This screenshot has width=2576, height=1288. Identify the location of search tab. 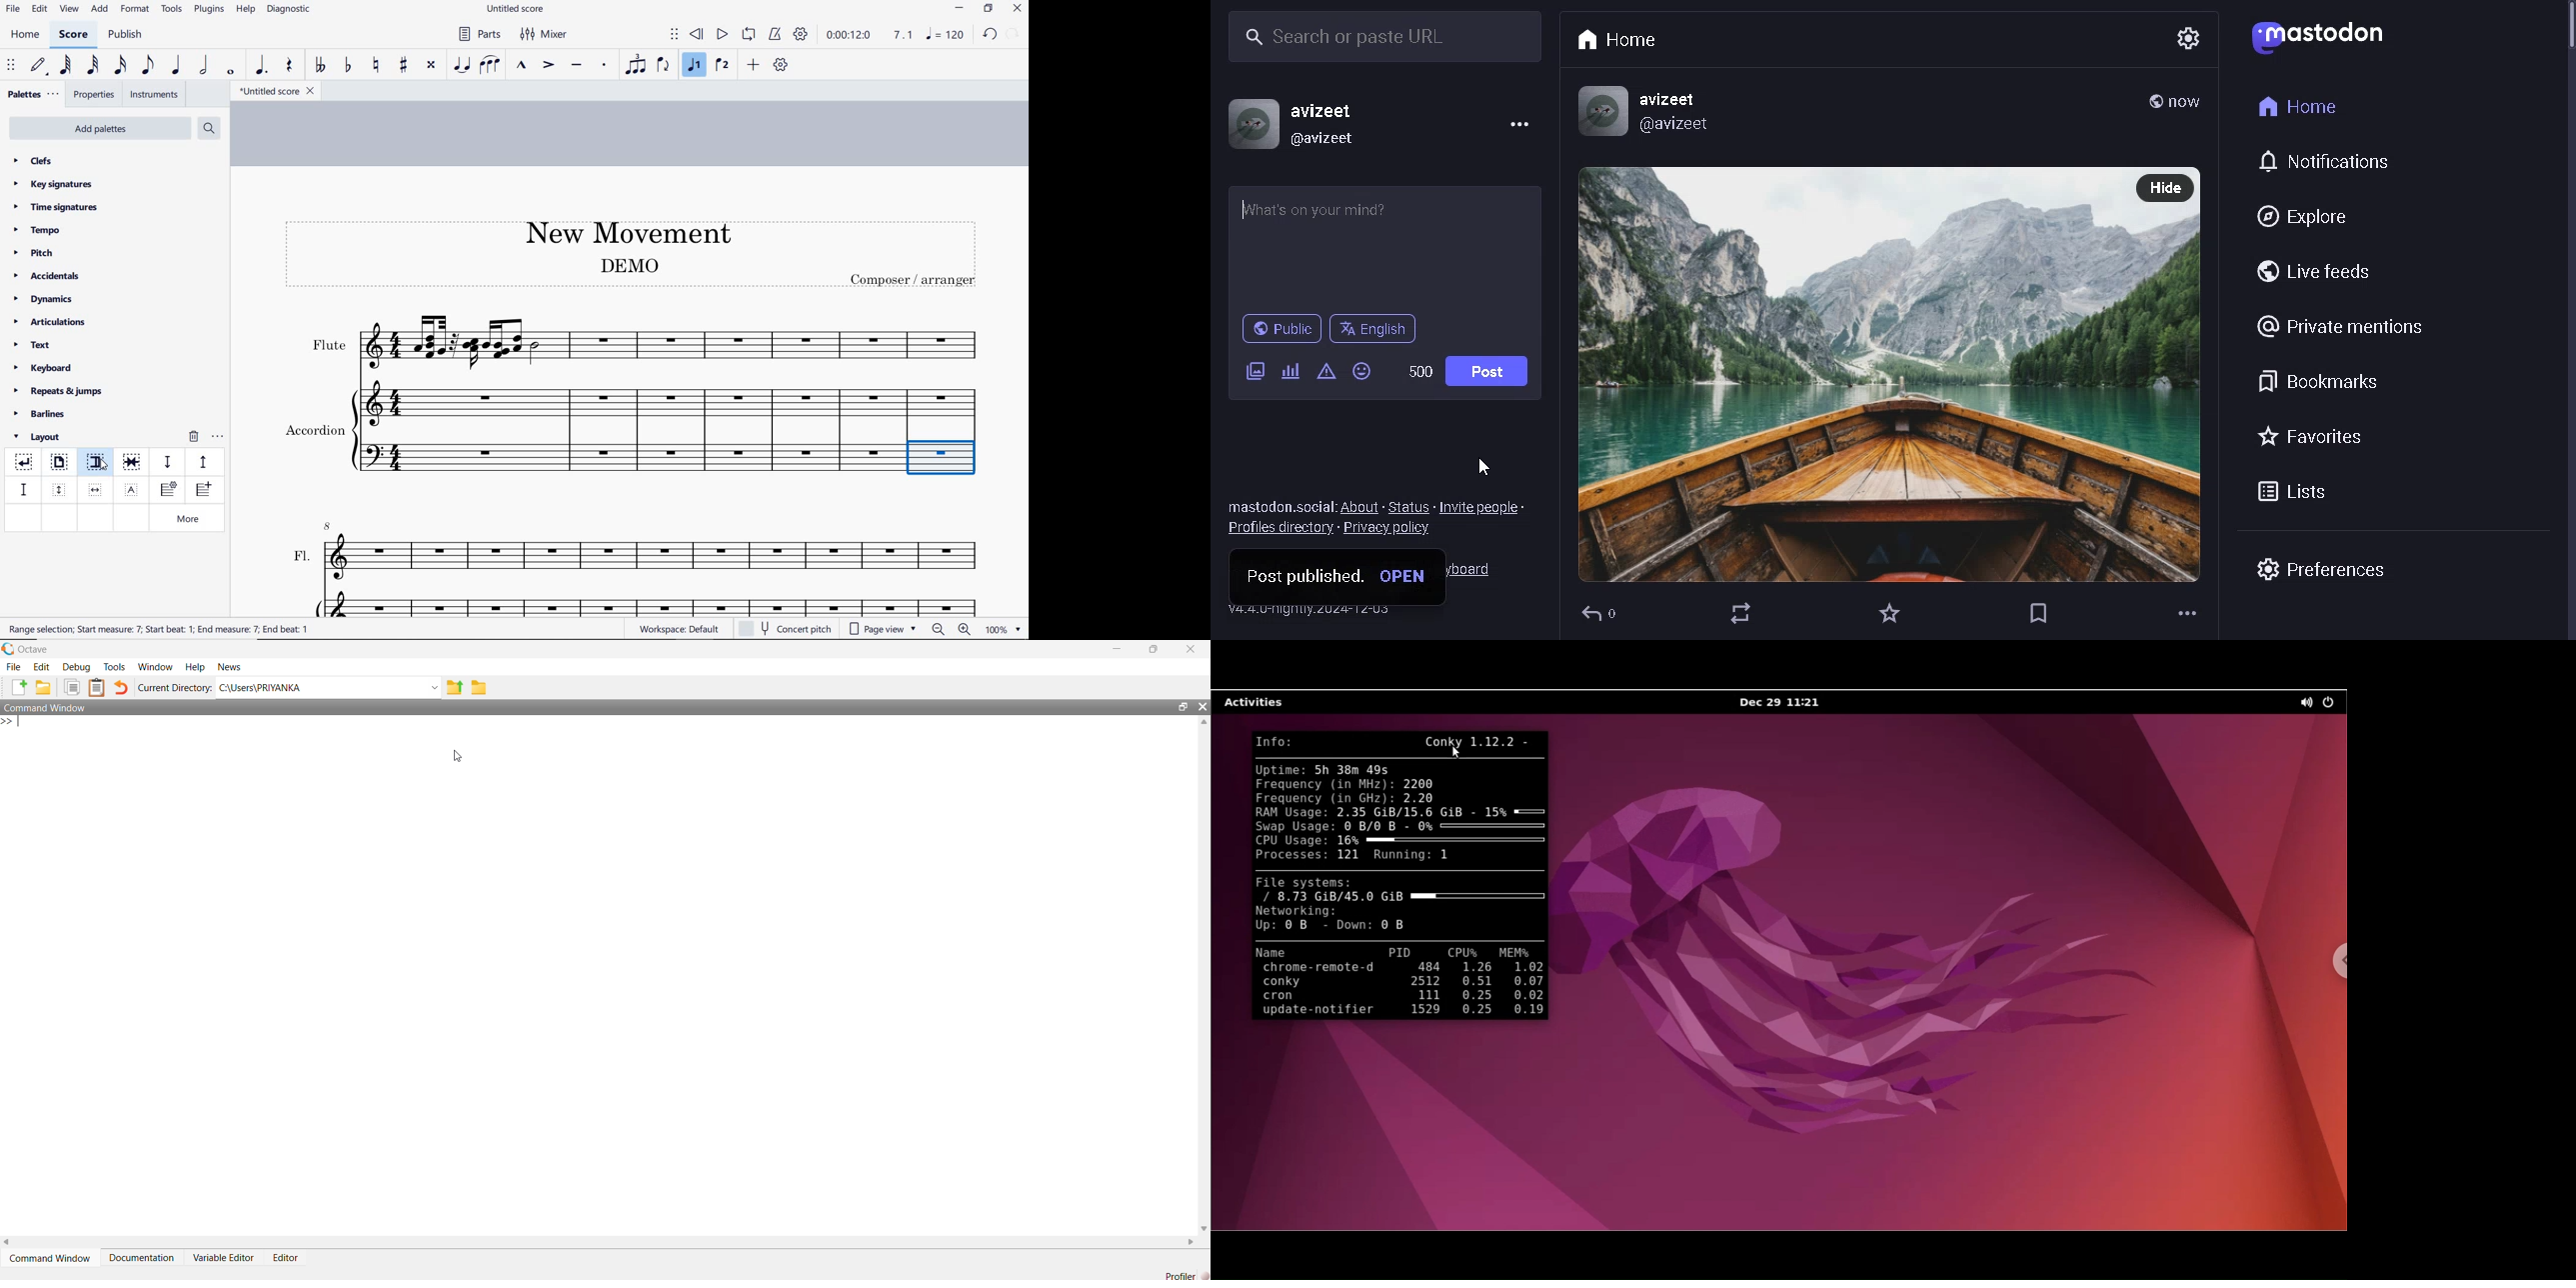
(1378, 39).